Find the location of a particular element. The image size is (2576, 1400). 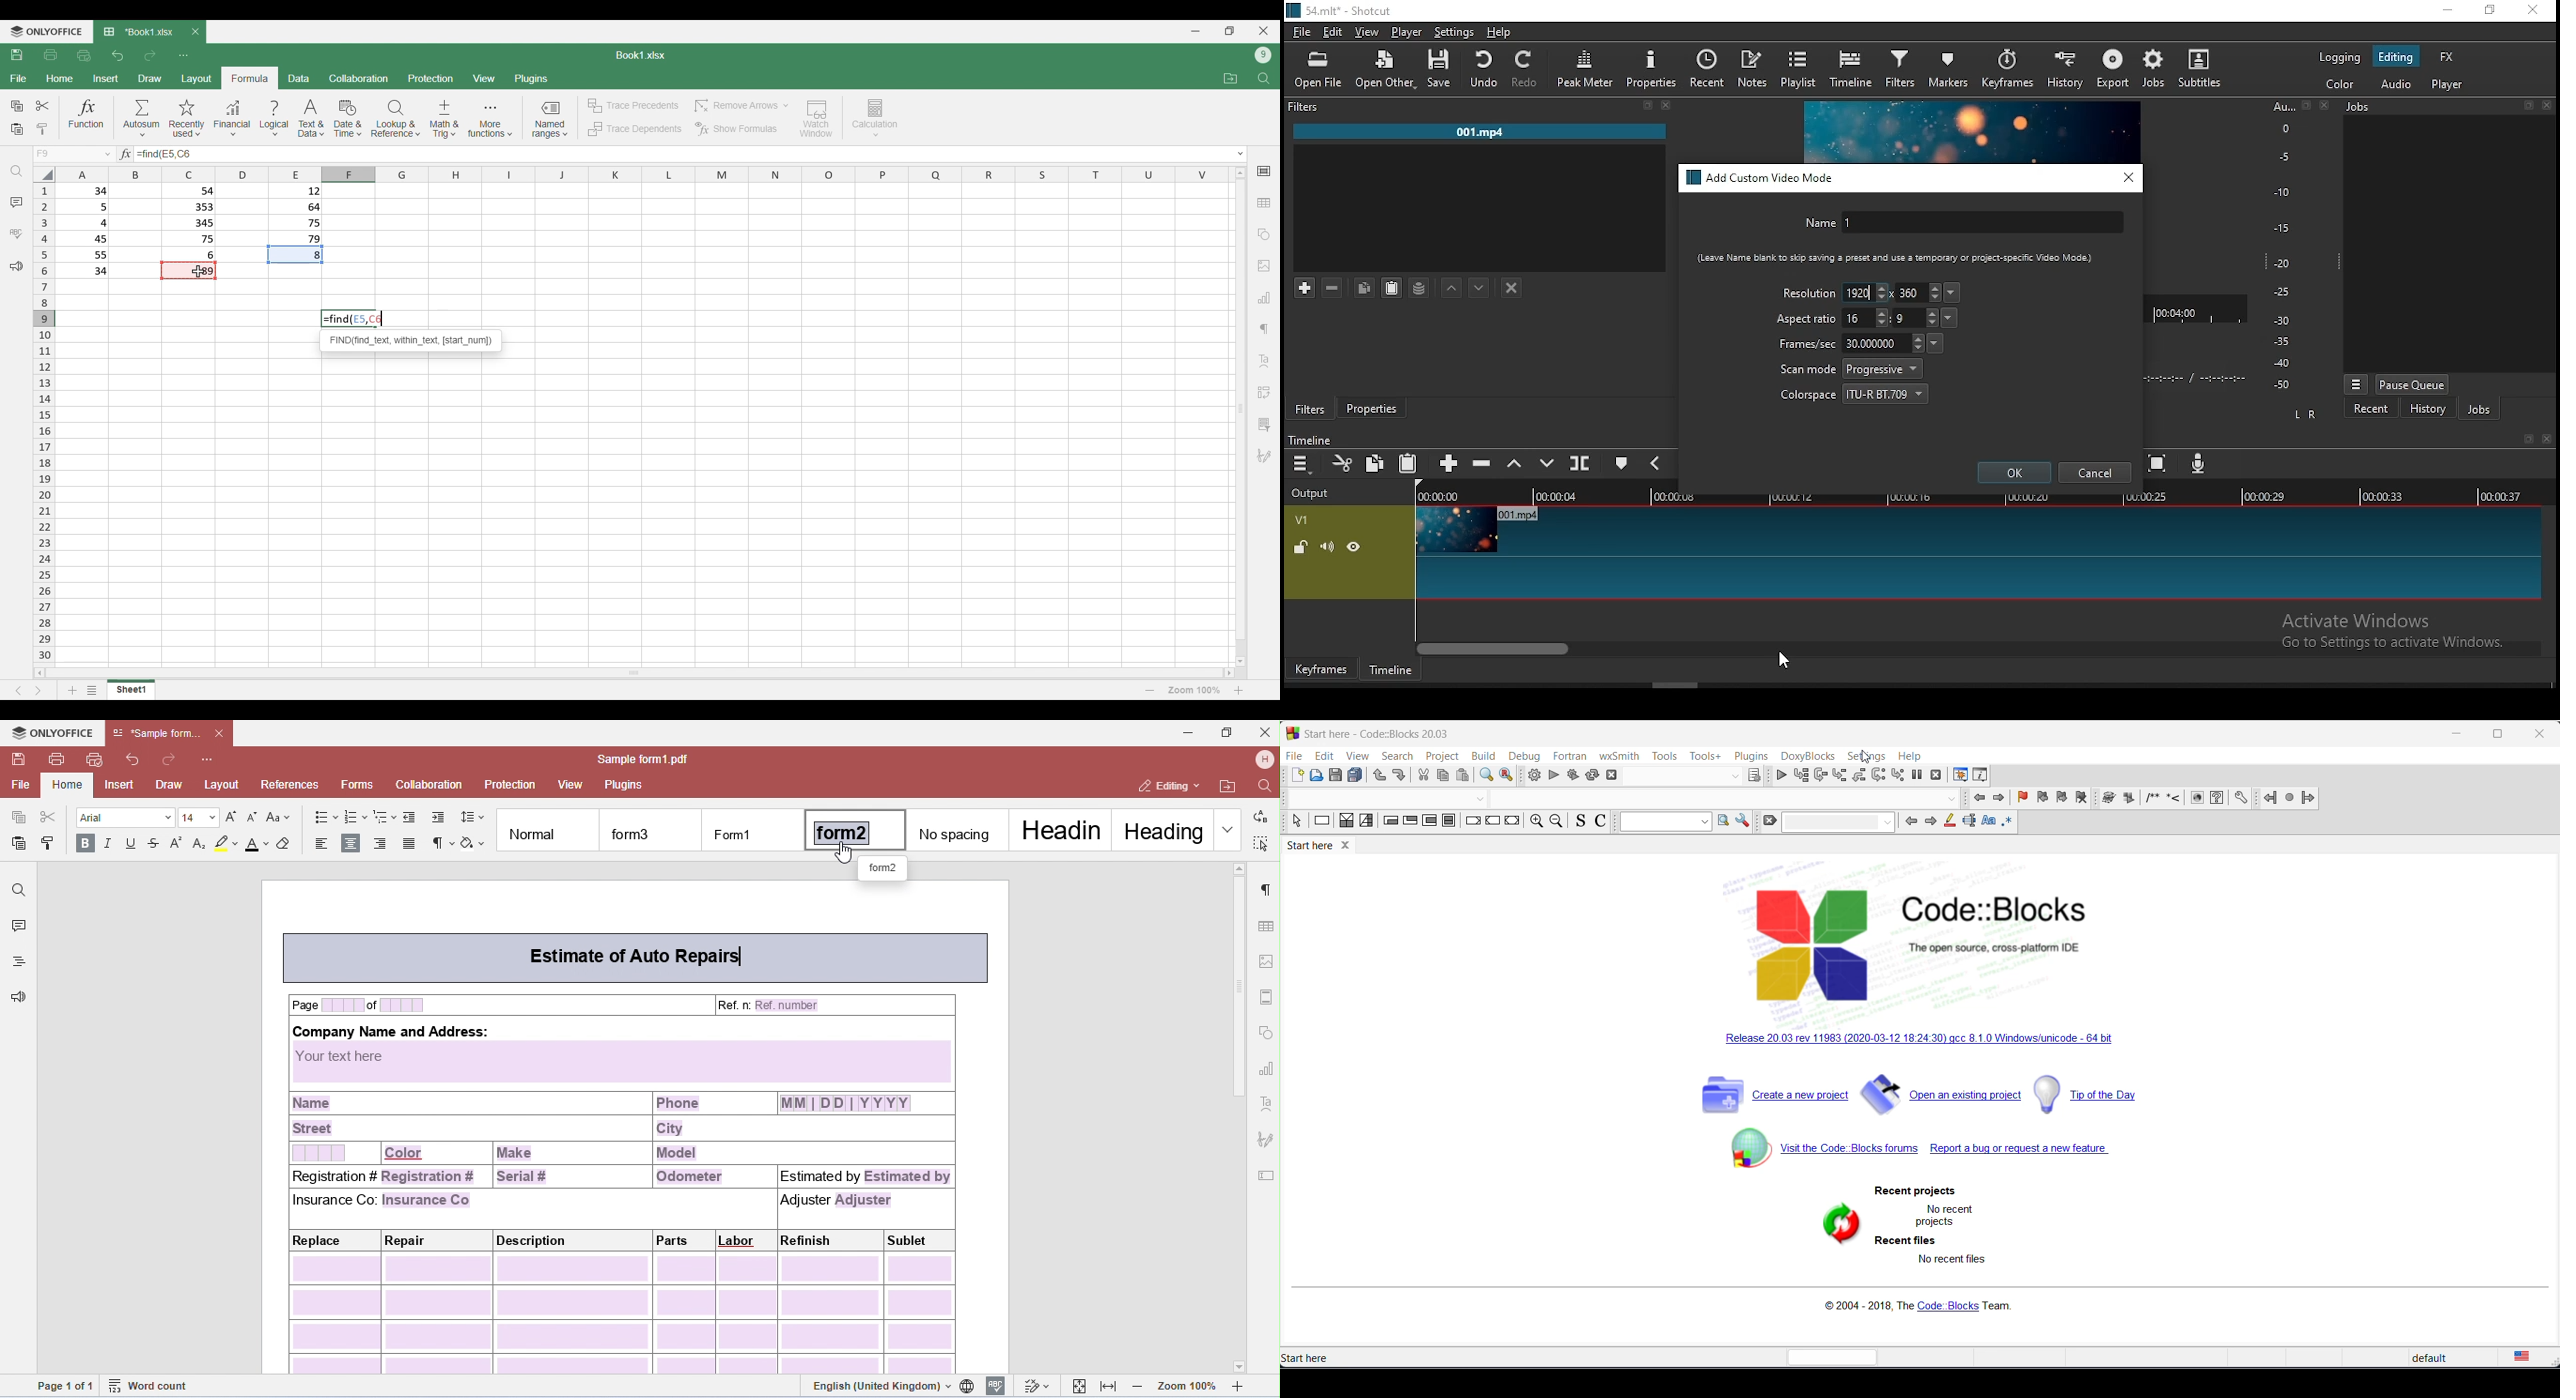

Trace dependents is located at coordinates (634, 129).